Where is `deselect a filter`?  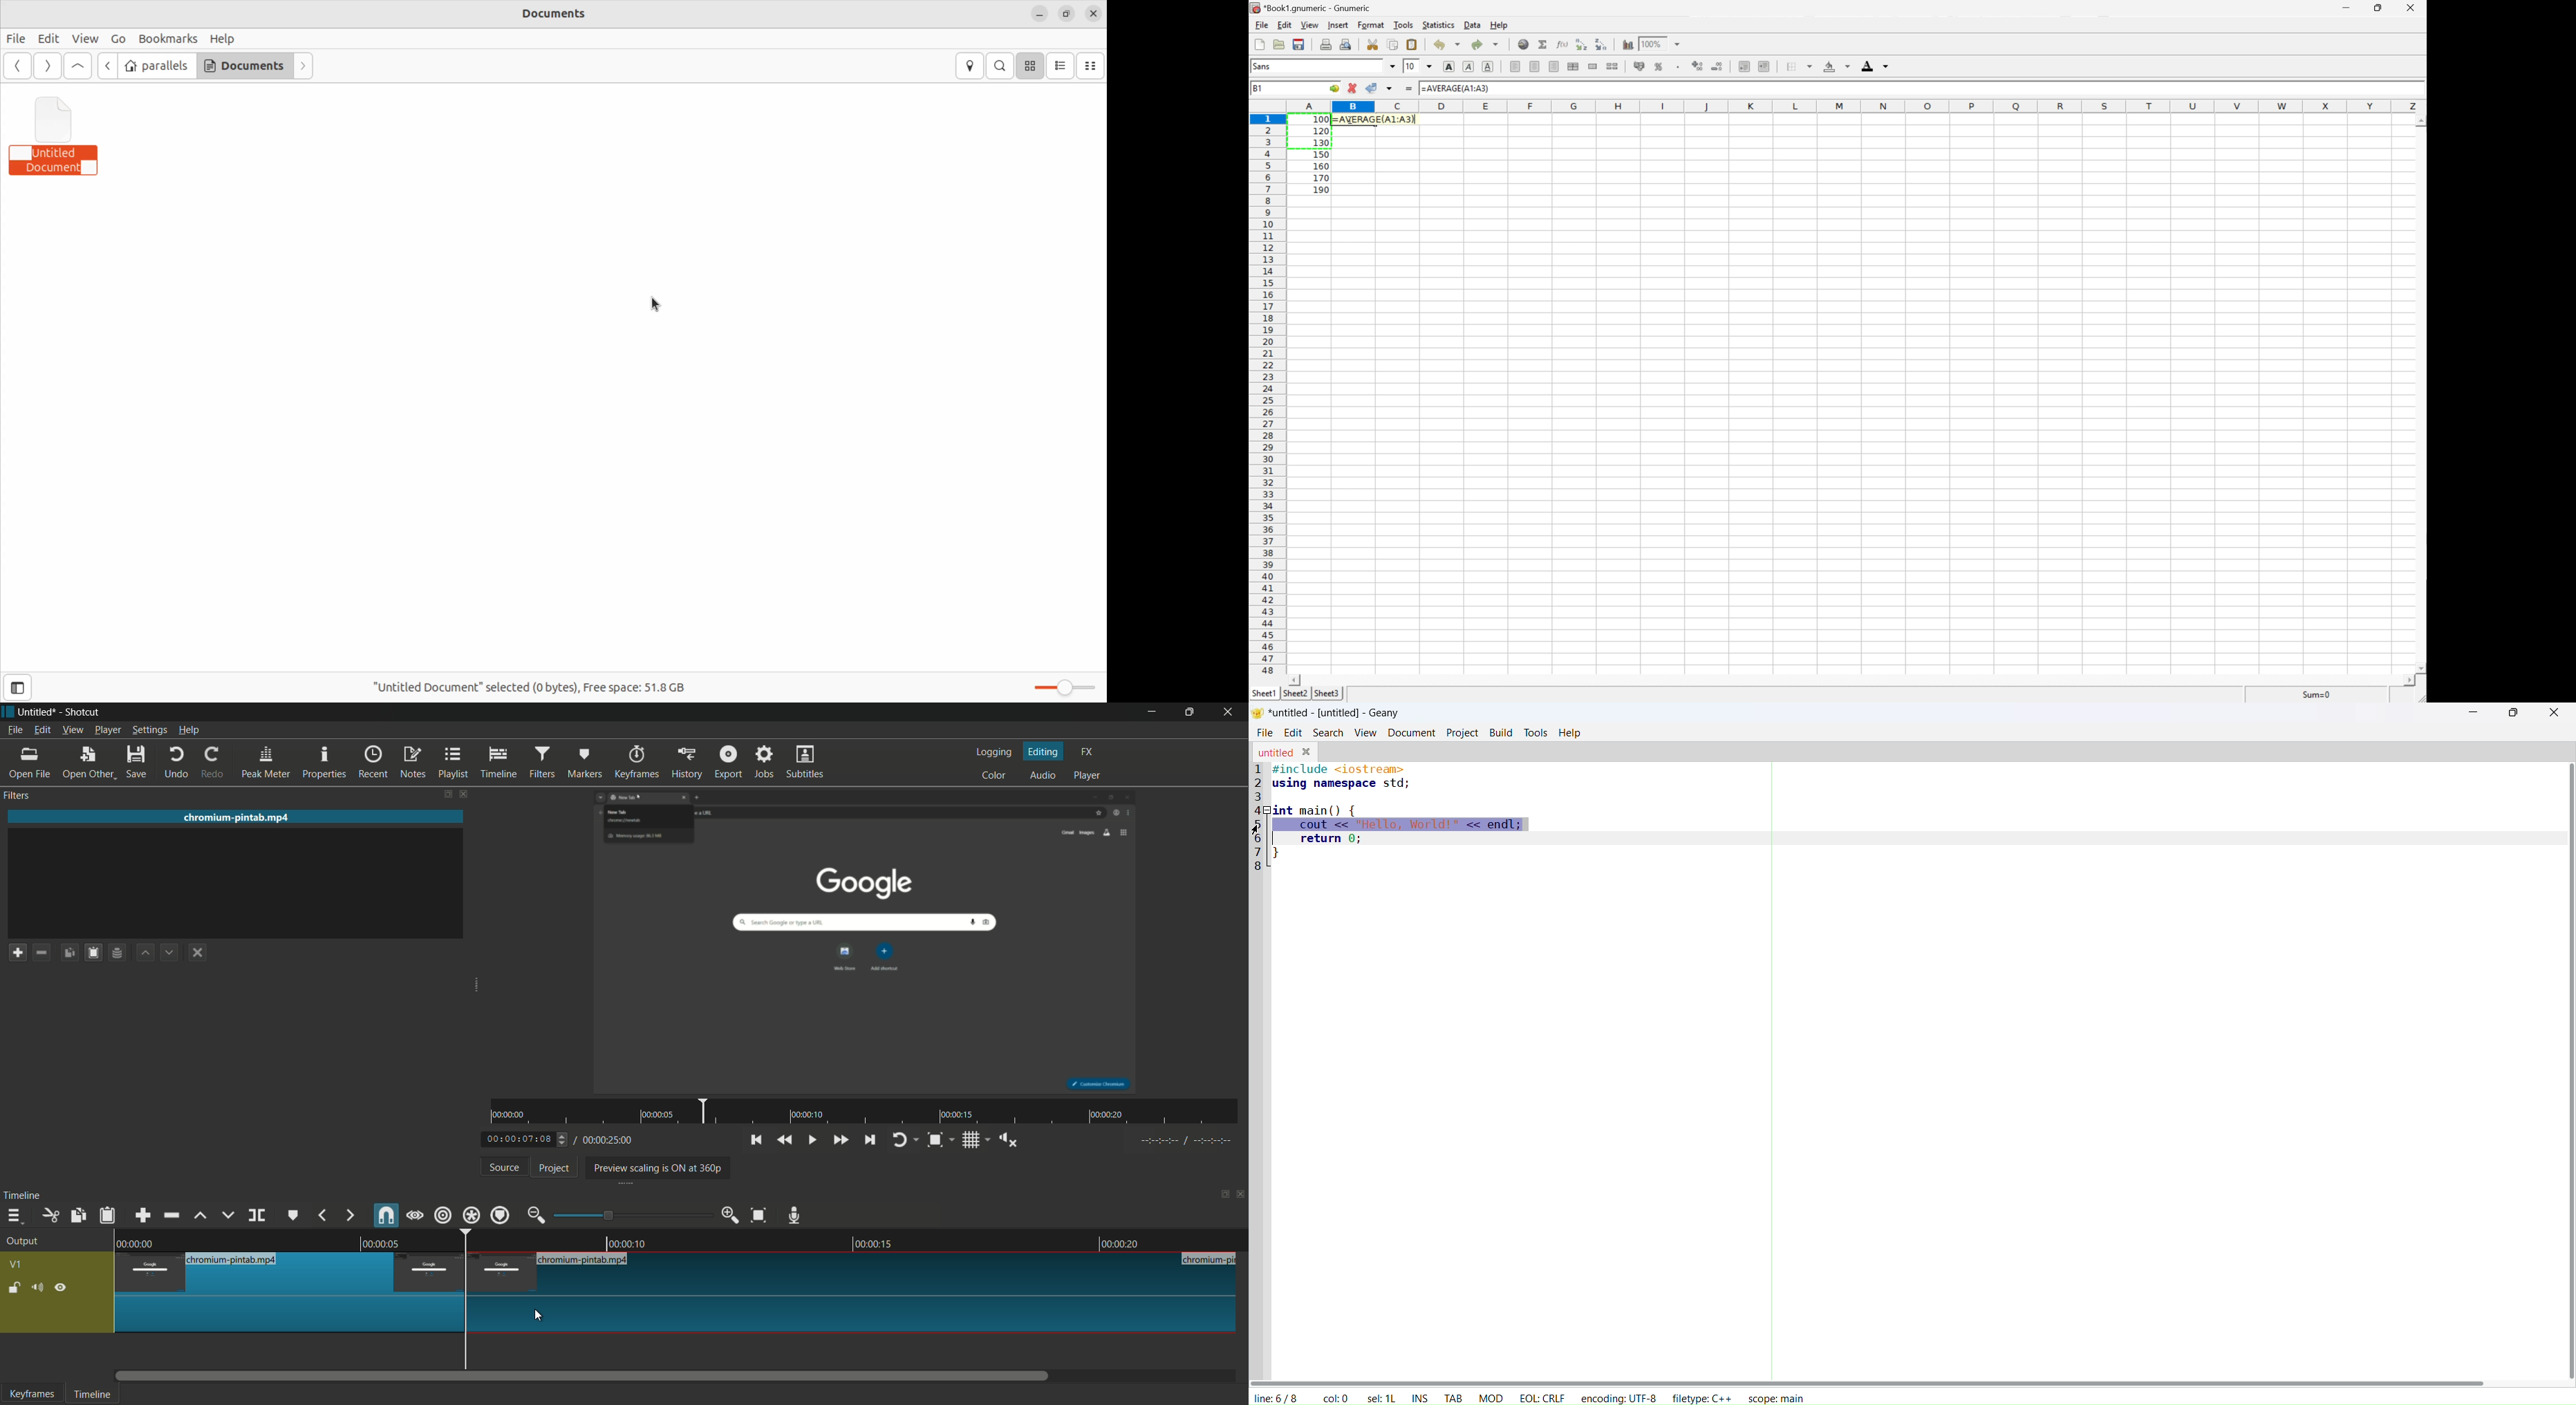 deselect a filter is located at coordinates (197, 952).